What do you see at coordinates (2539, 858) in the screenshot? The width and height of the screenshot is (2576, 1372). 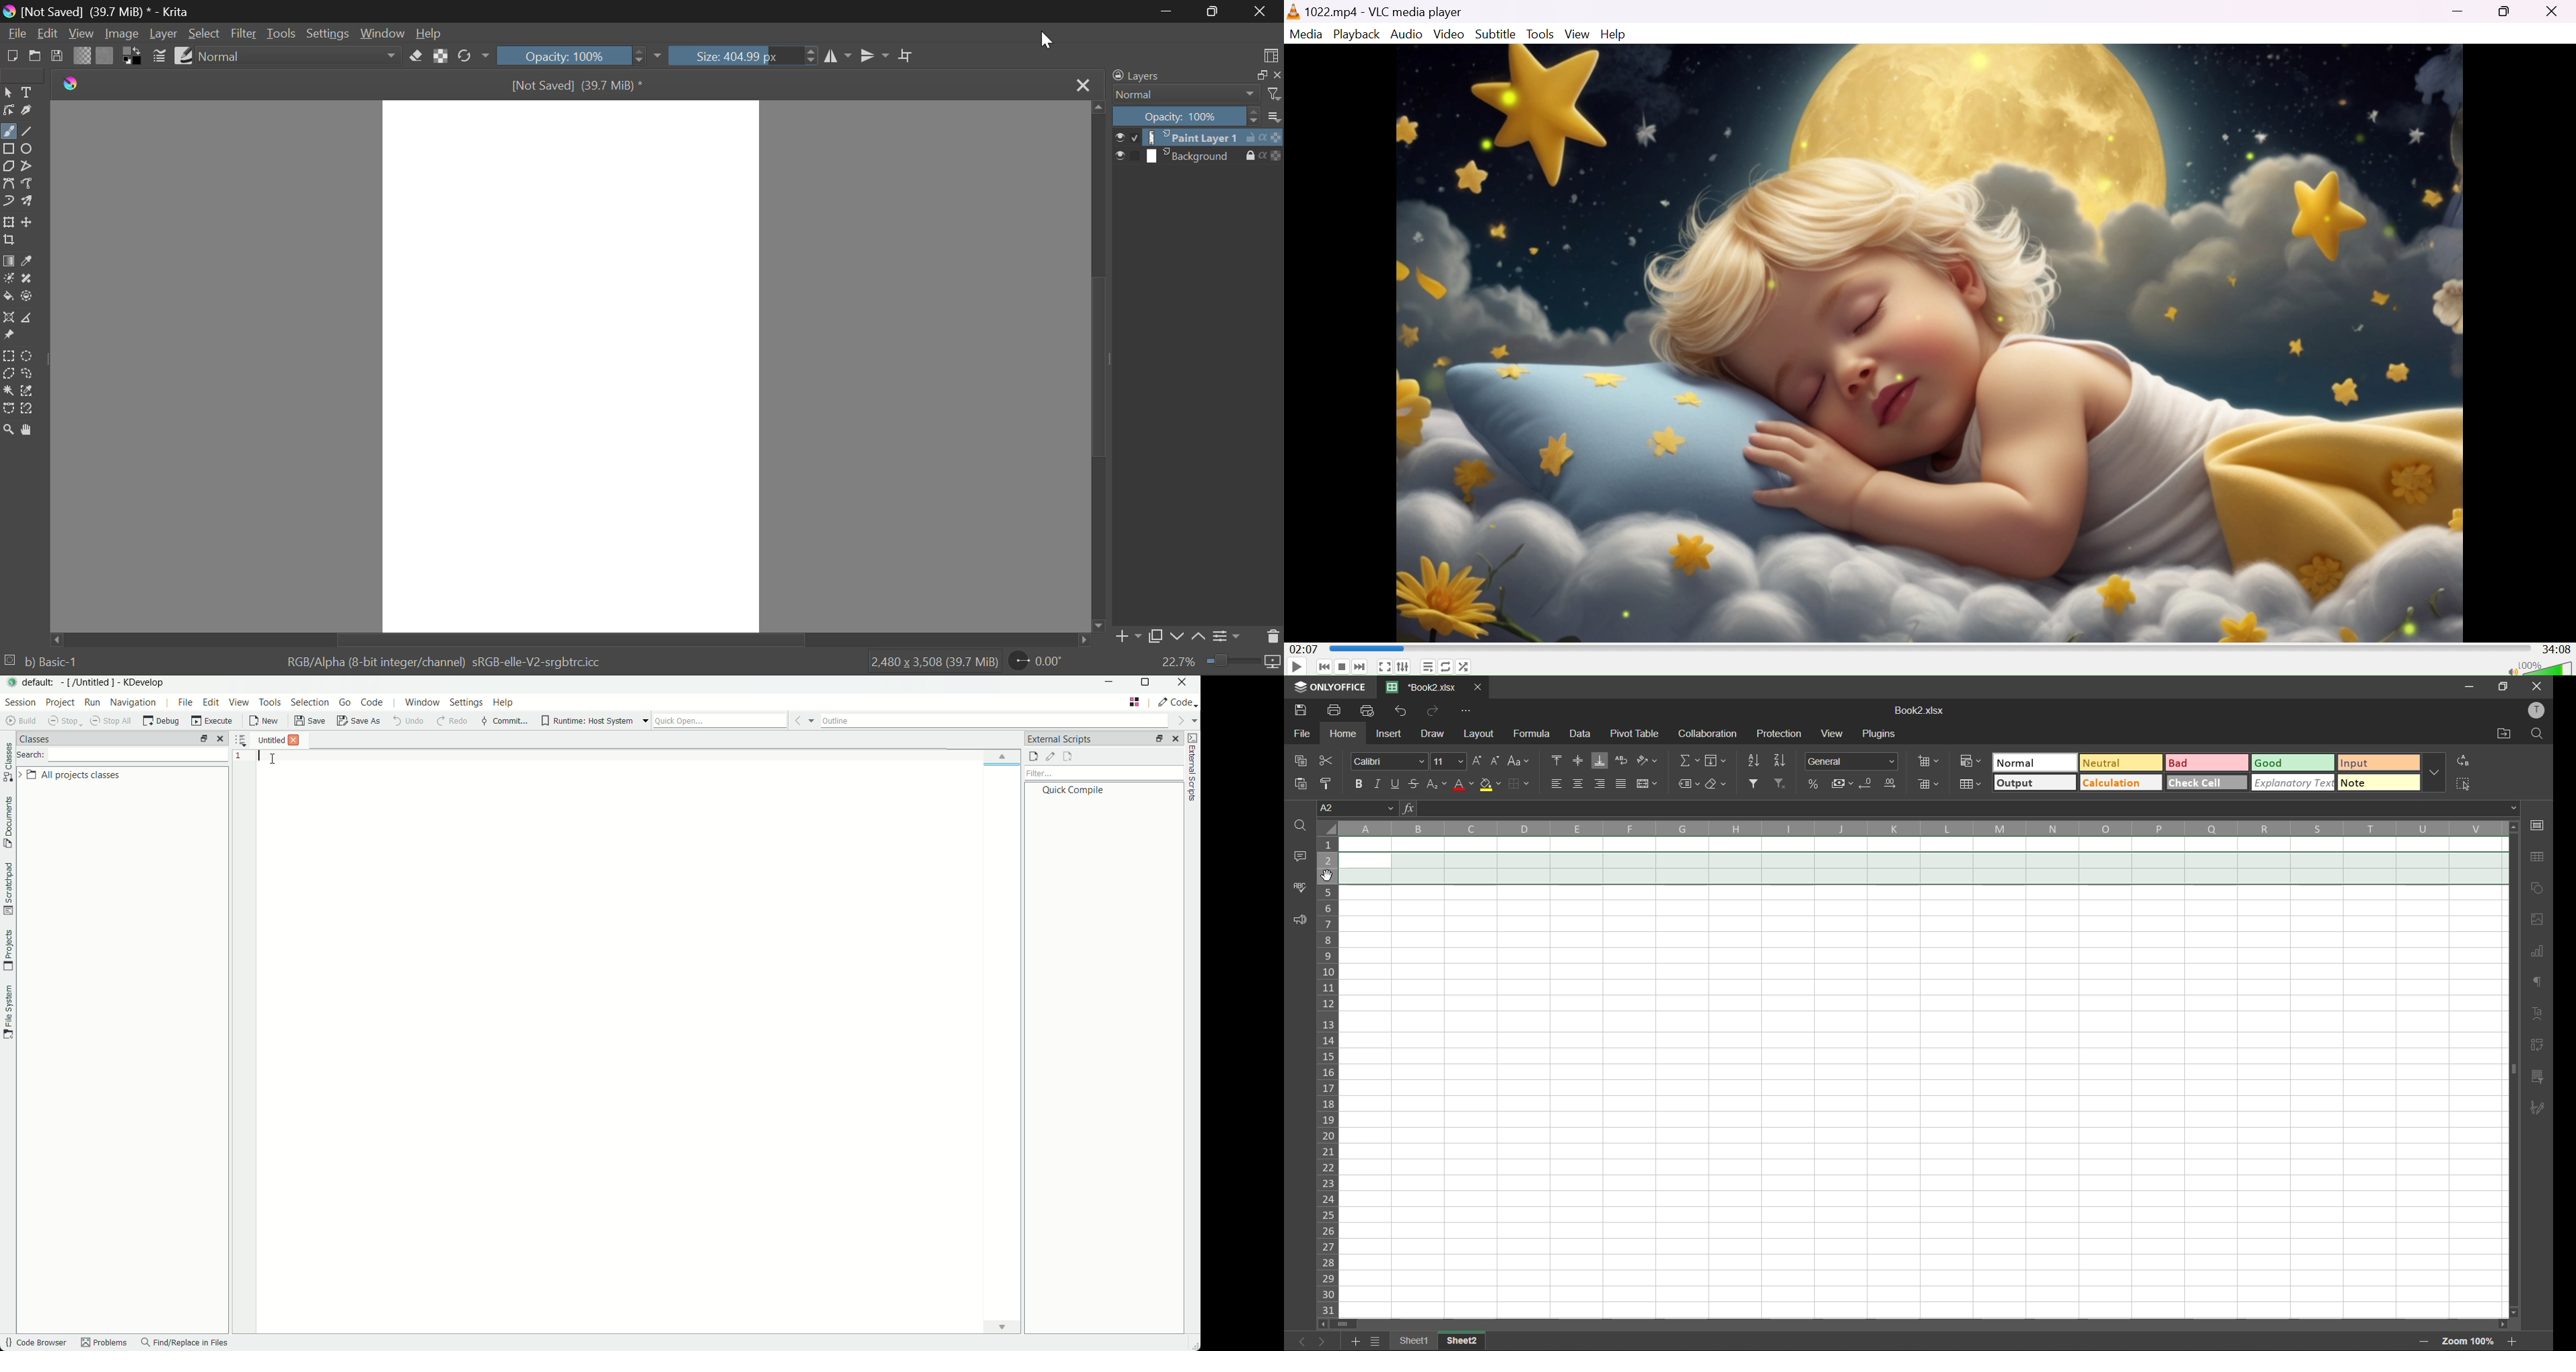 I see `table` at bounding box center [2539, 858].